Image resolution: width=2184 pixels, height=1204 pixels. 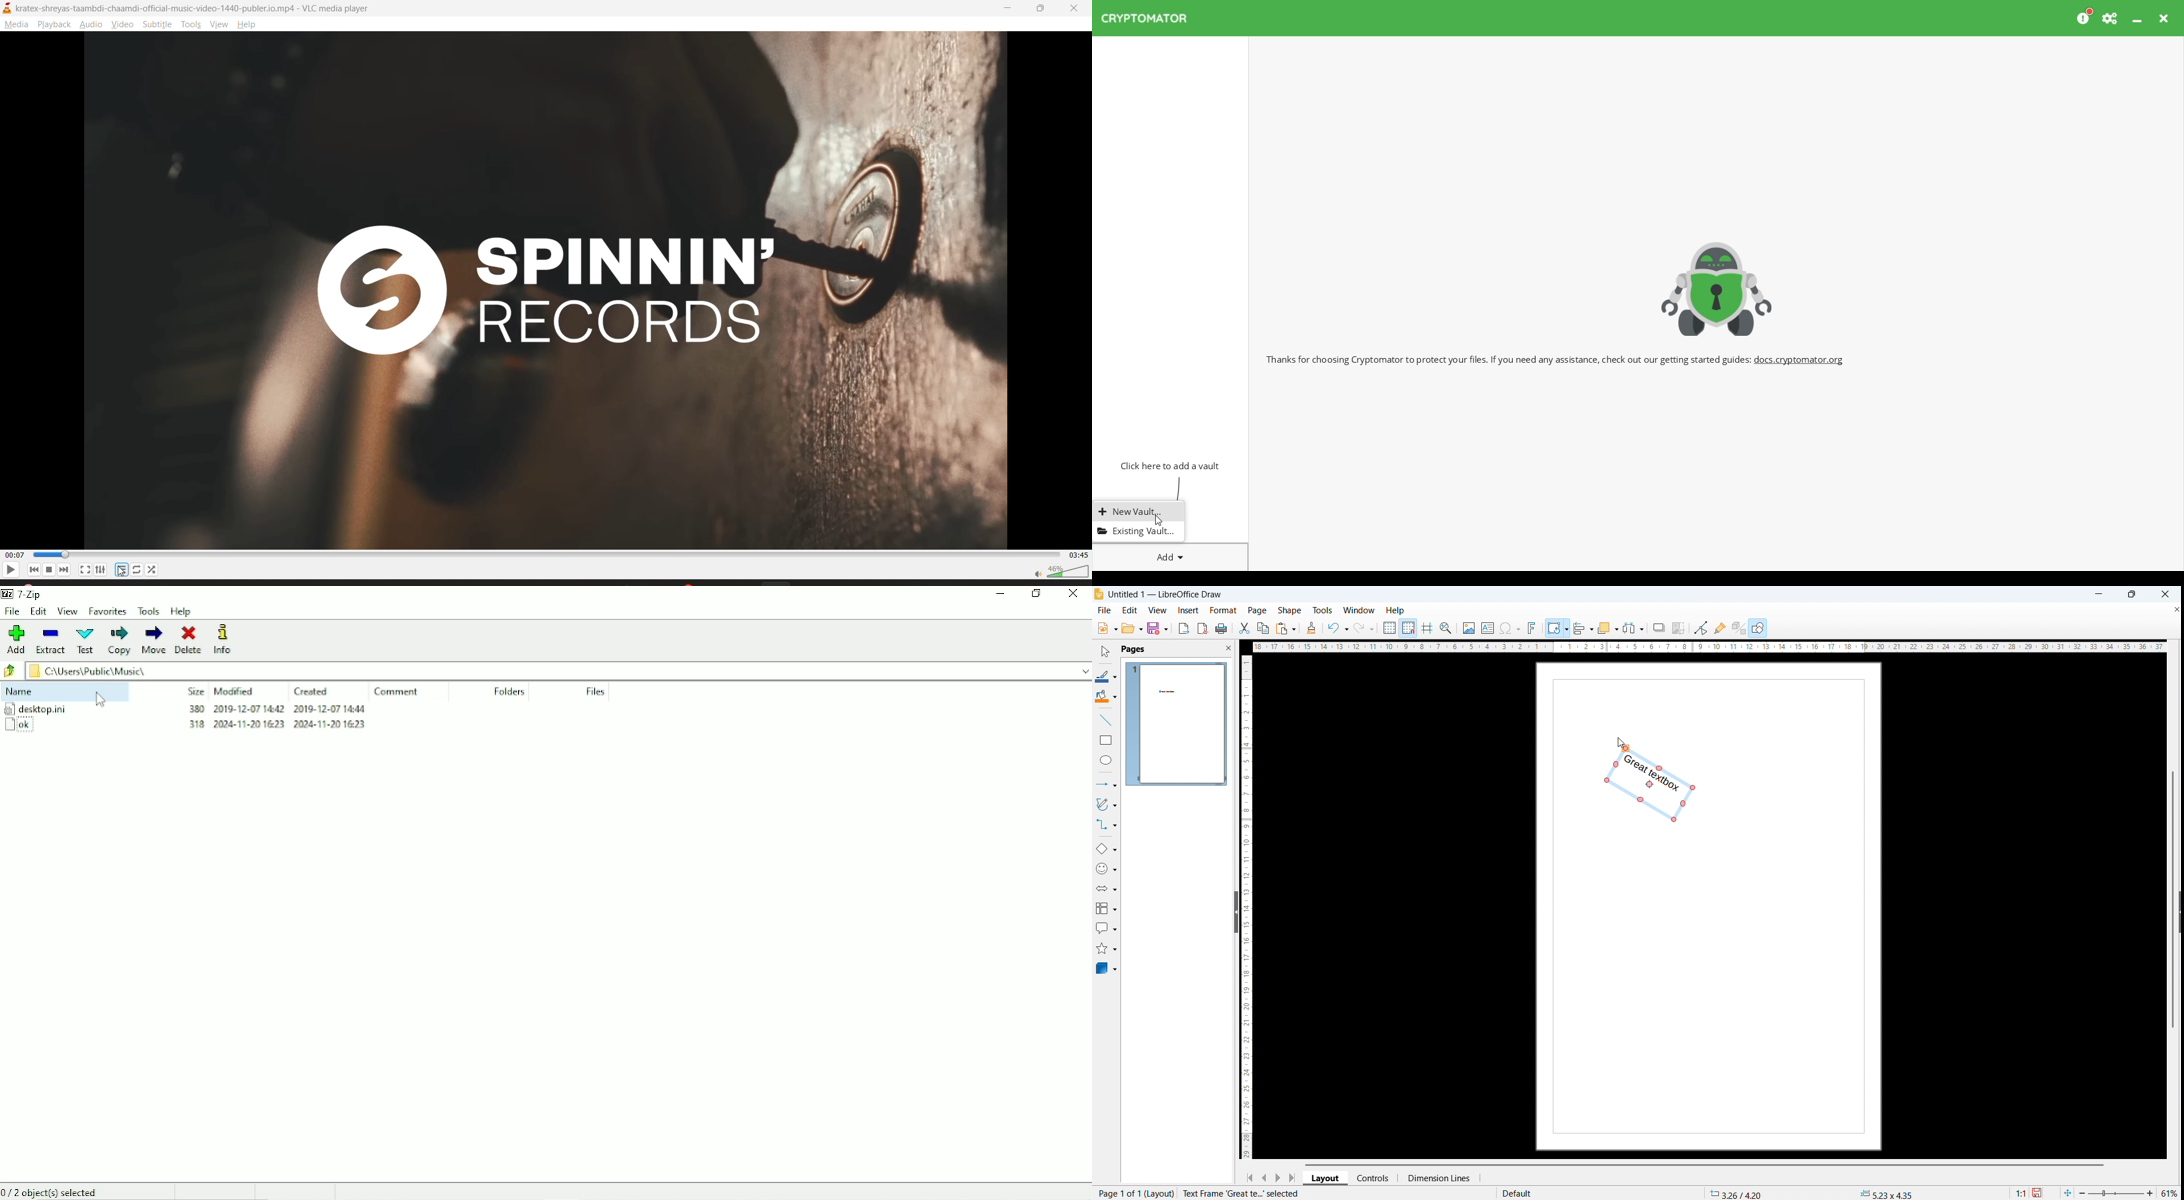 I want to click on snap to grid, so click(x=1409, y=628).